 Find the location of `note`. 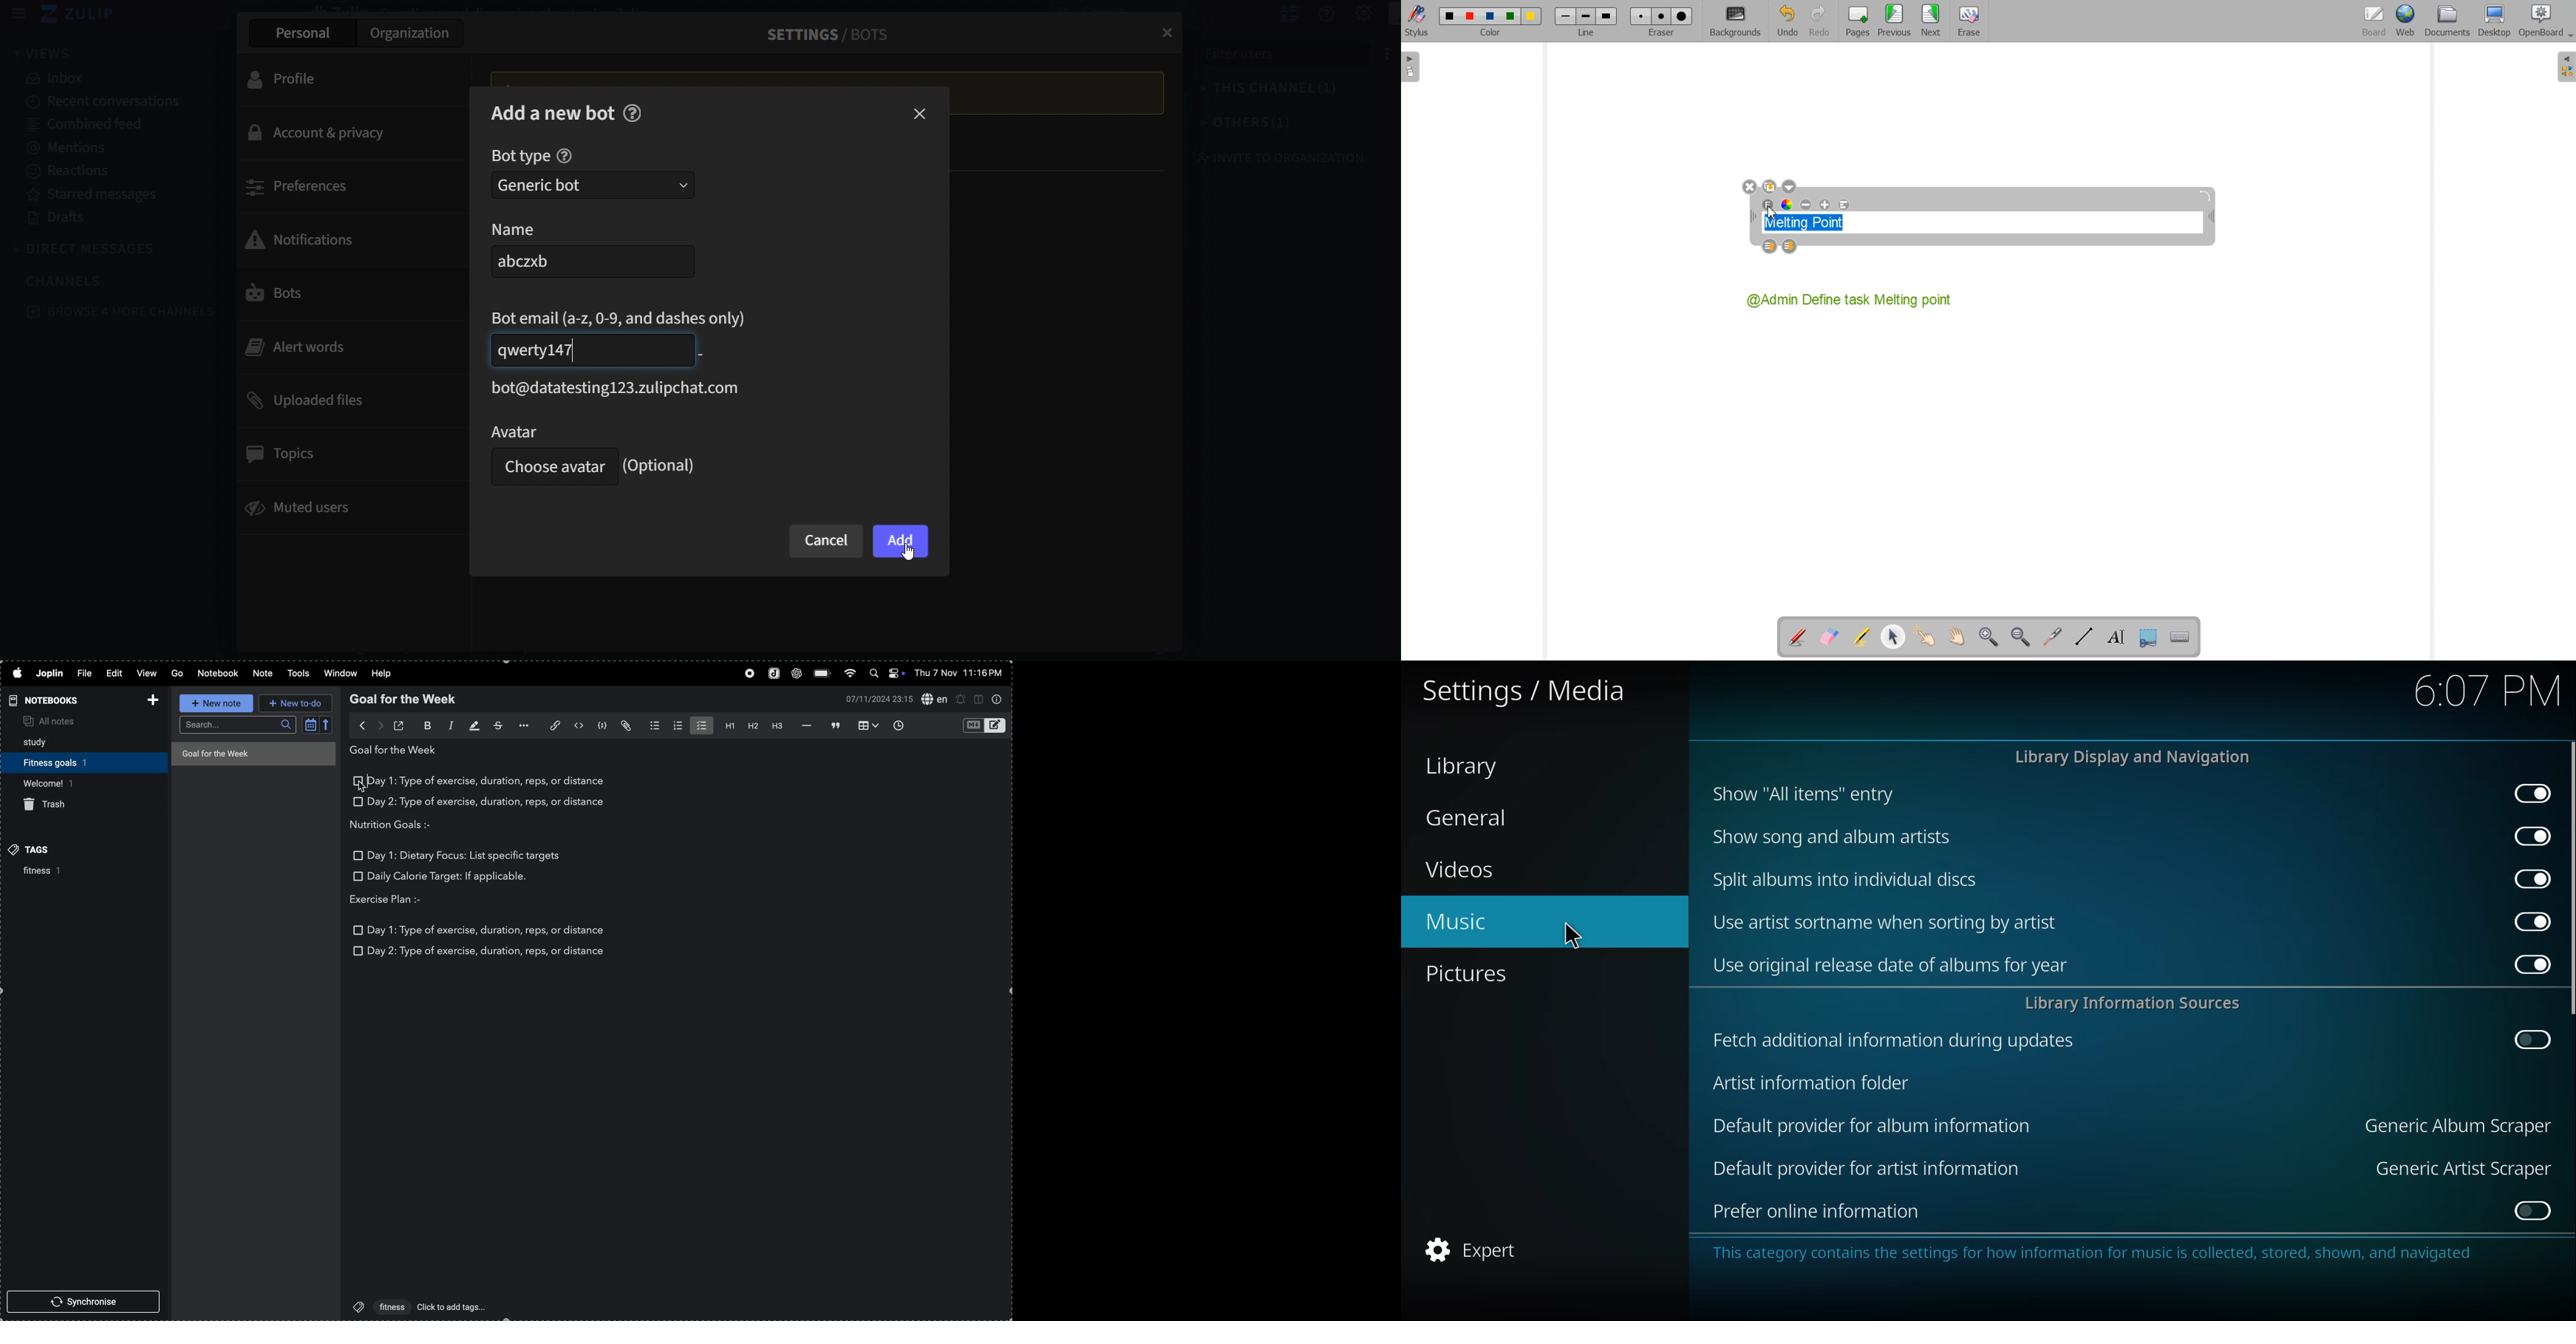

note is located at coordinates (262, 674).